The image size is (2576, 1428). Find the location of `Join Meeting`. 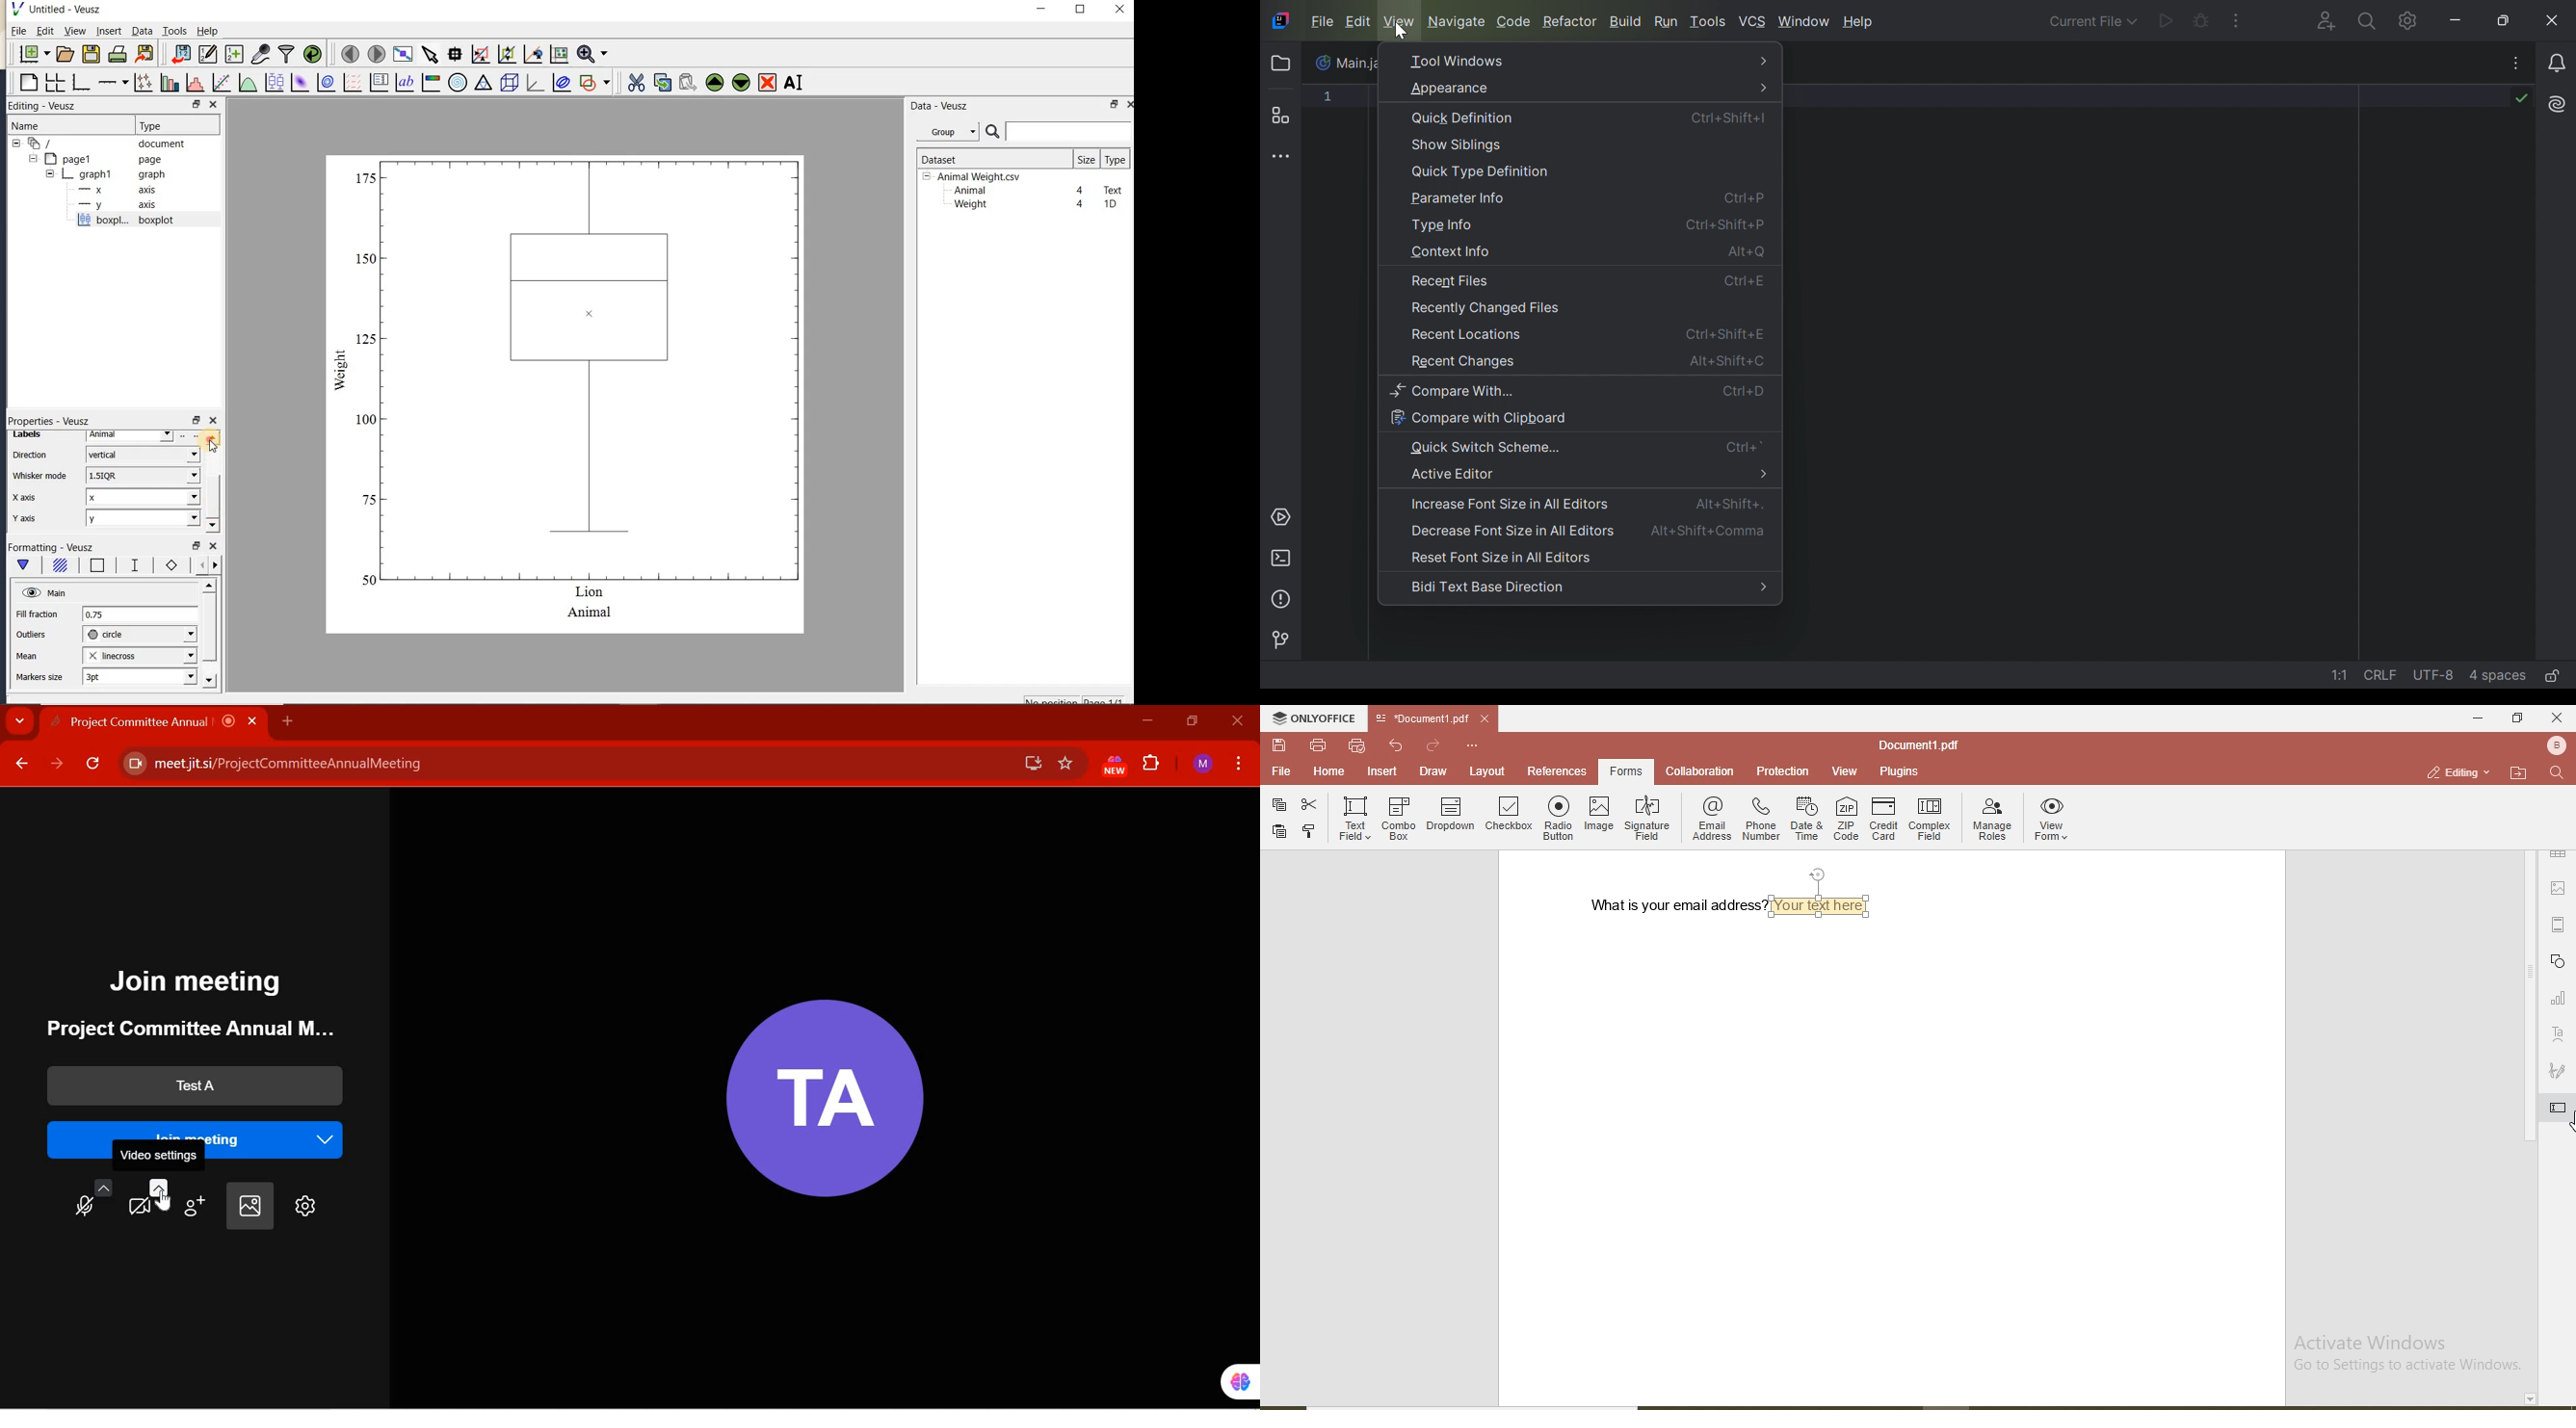

Join Meeting is located at coordinates (200, 983).